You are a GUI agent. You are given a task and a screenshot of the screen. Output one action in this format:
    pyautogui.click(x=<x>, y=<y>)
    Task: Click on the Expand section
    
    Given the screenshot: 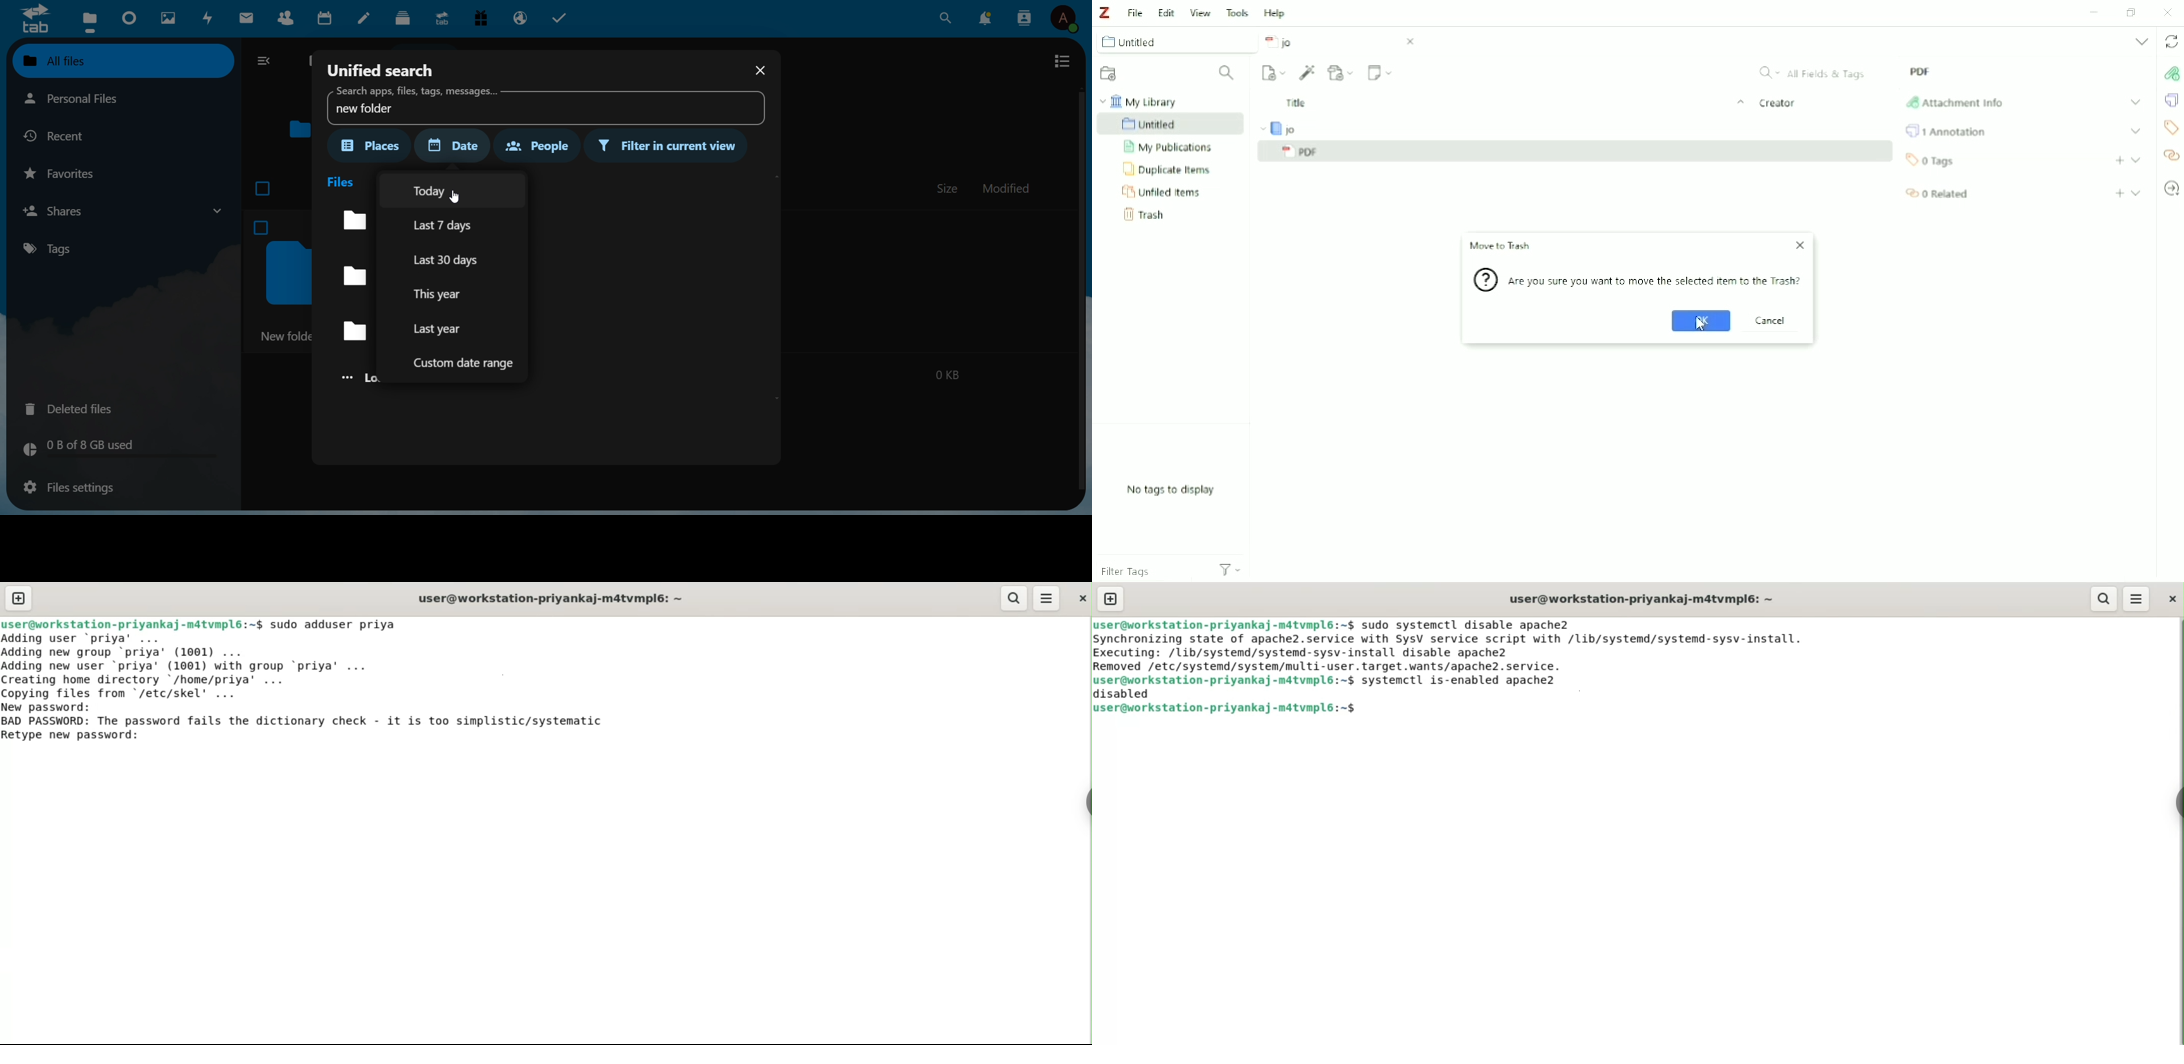 What is the action you would take?
    pyautogui.click(x=2137, y=159)
    